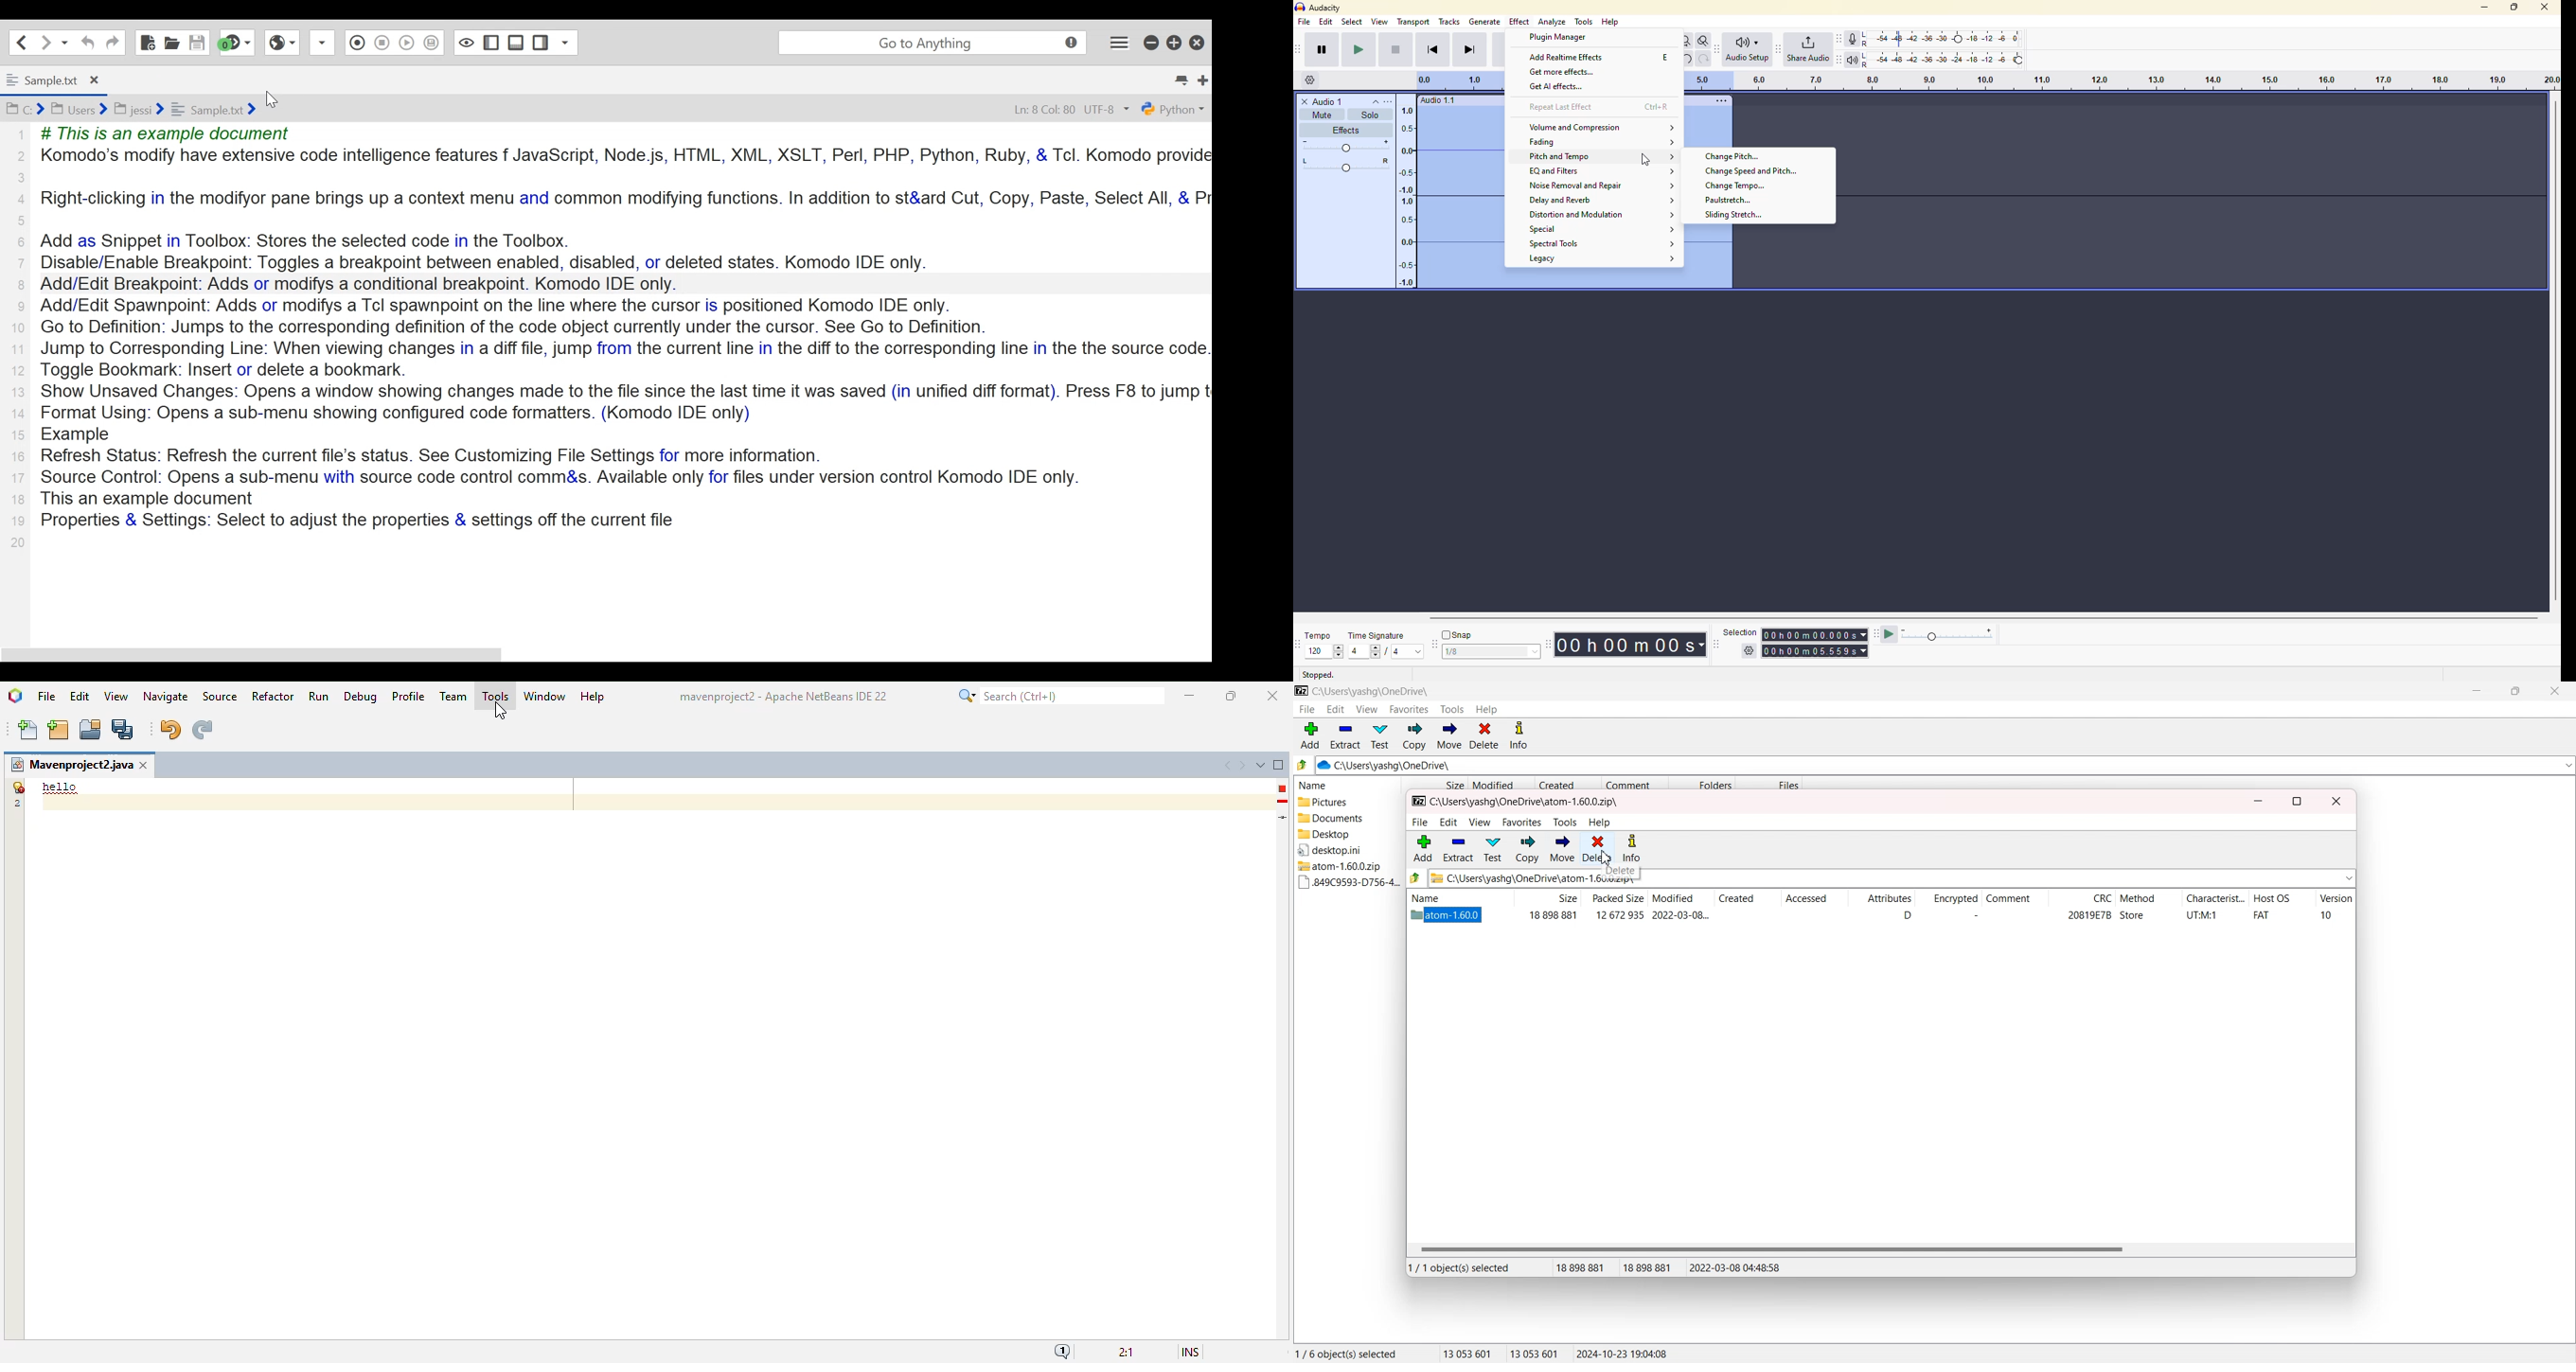 The image size is (2576, 1372). Describe the element at coordinates (1968, 617) in the screenshot. I see `scroll bar` at that location.